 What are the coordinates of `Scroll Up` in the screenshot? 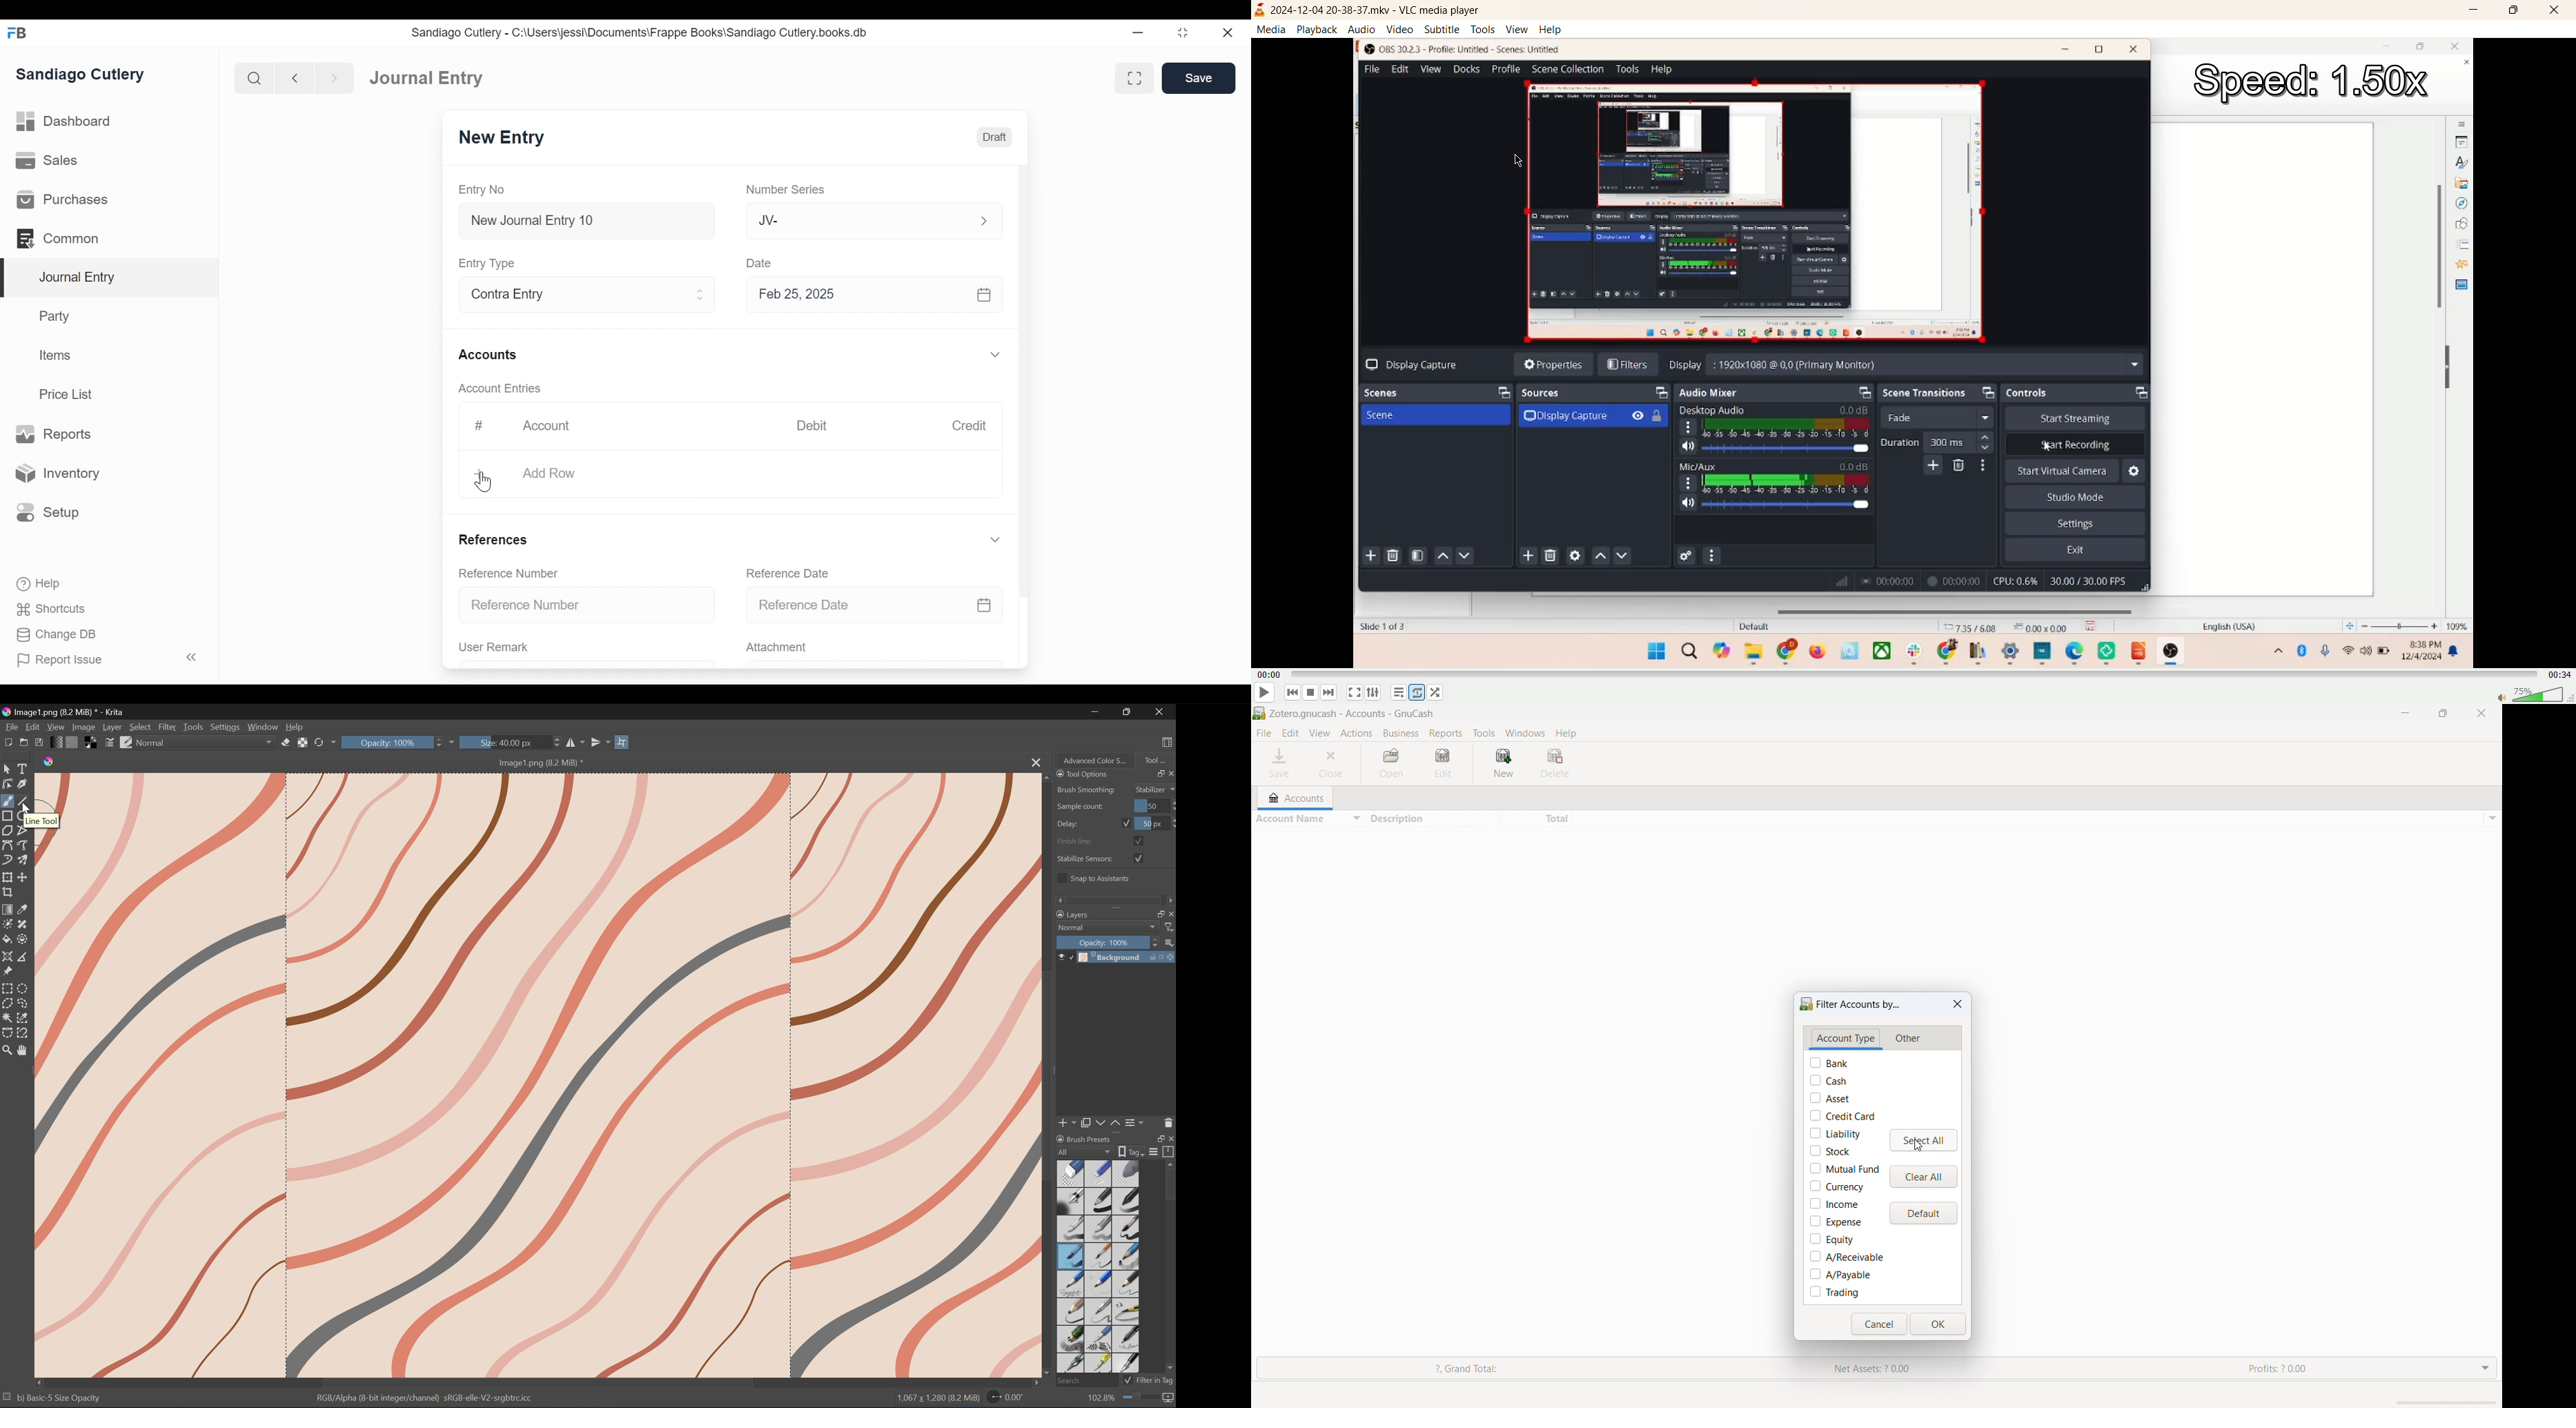 It's located at (1169, 1164).